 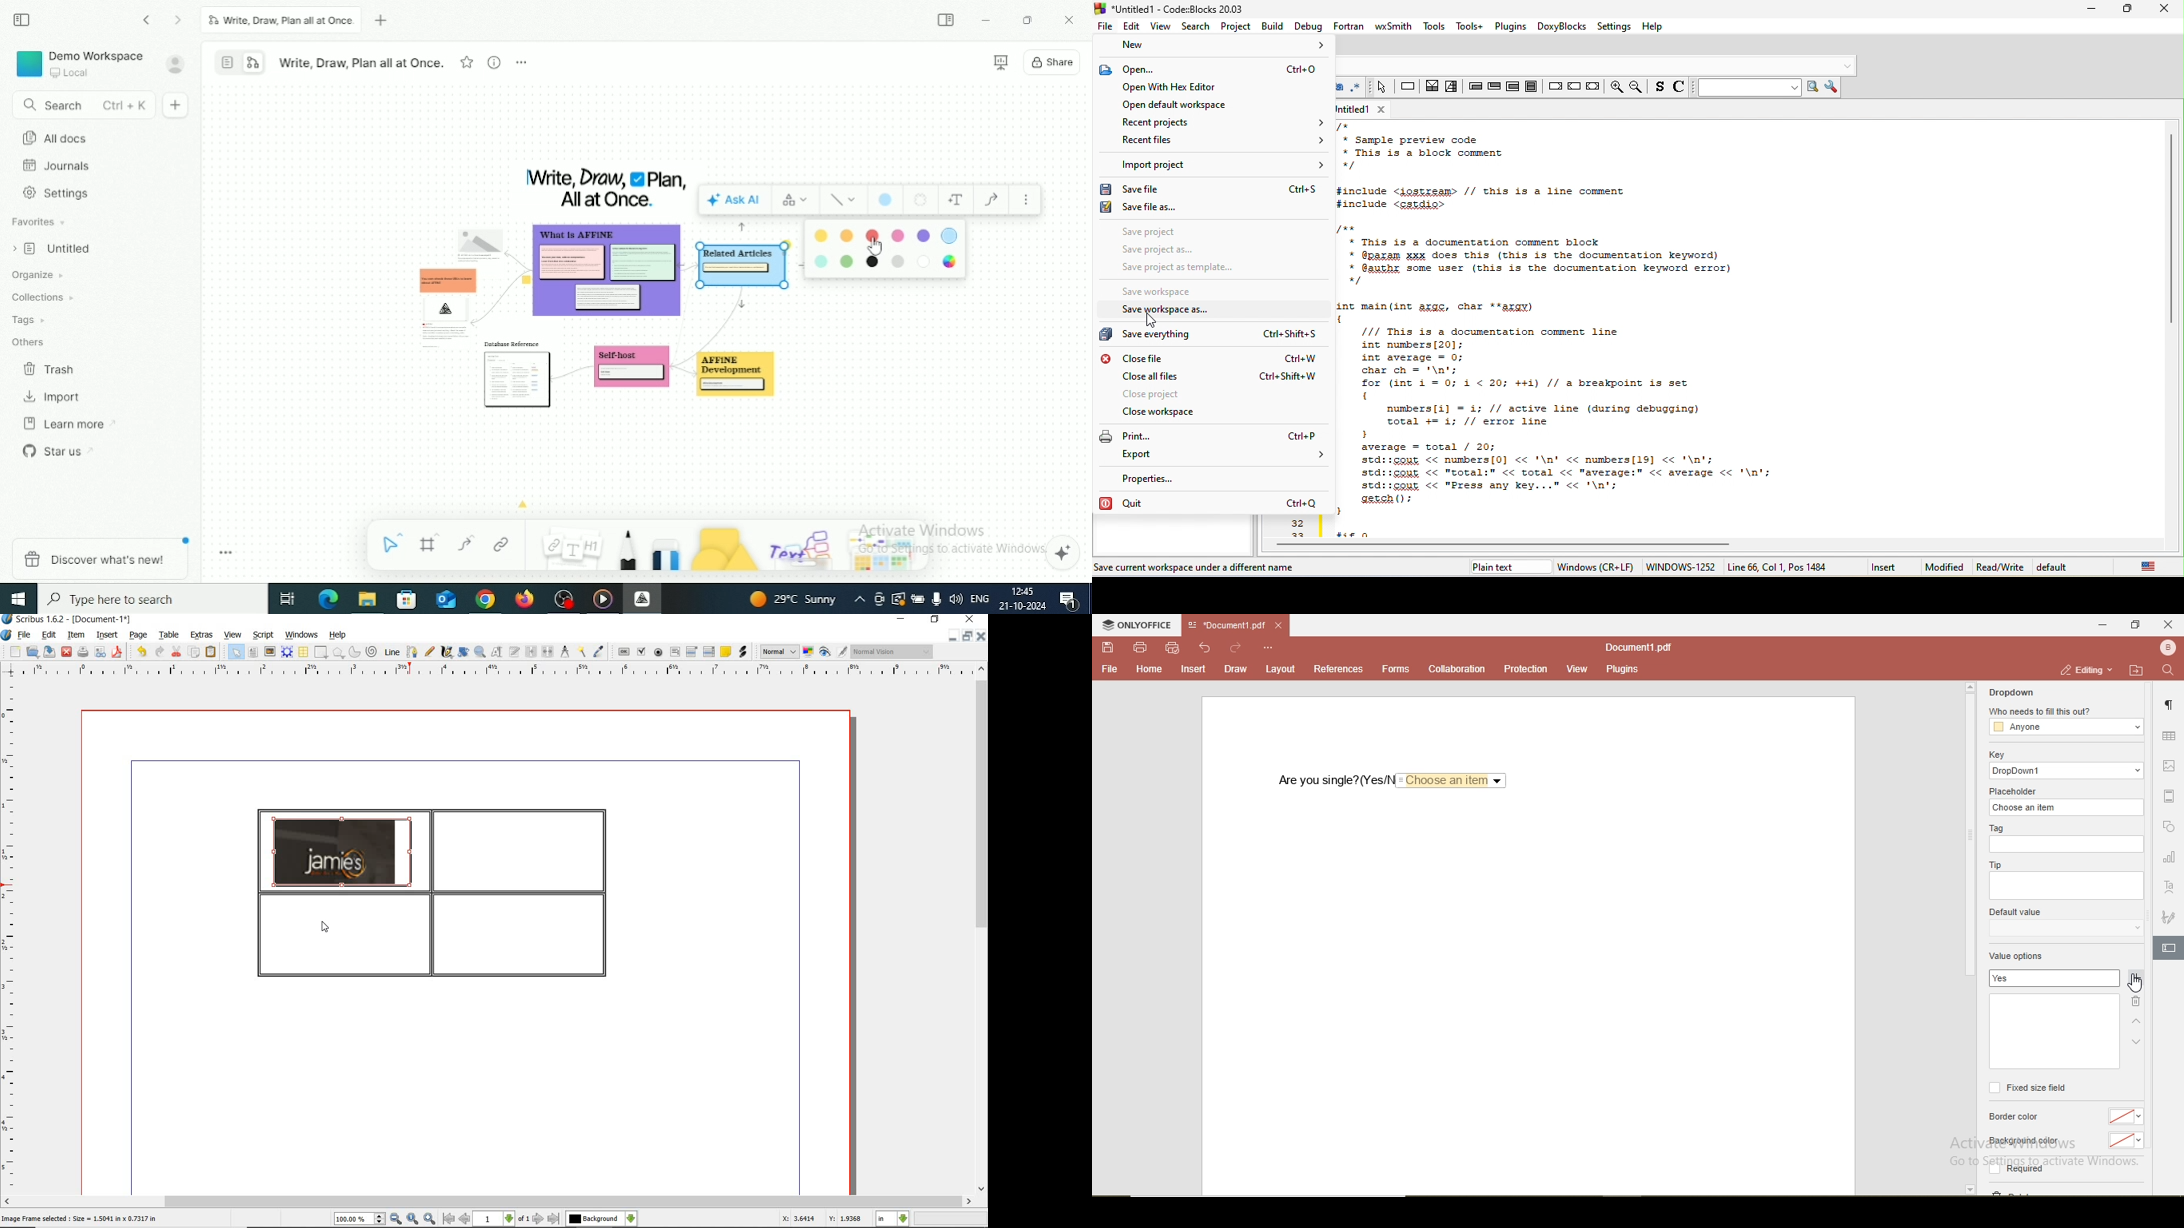 What do you see at coordinates (1592, 87) in the screenshot?
I see `return` at bounding box center [1592, 87].